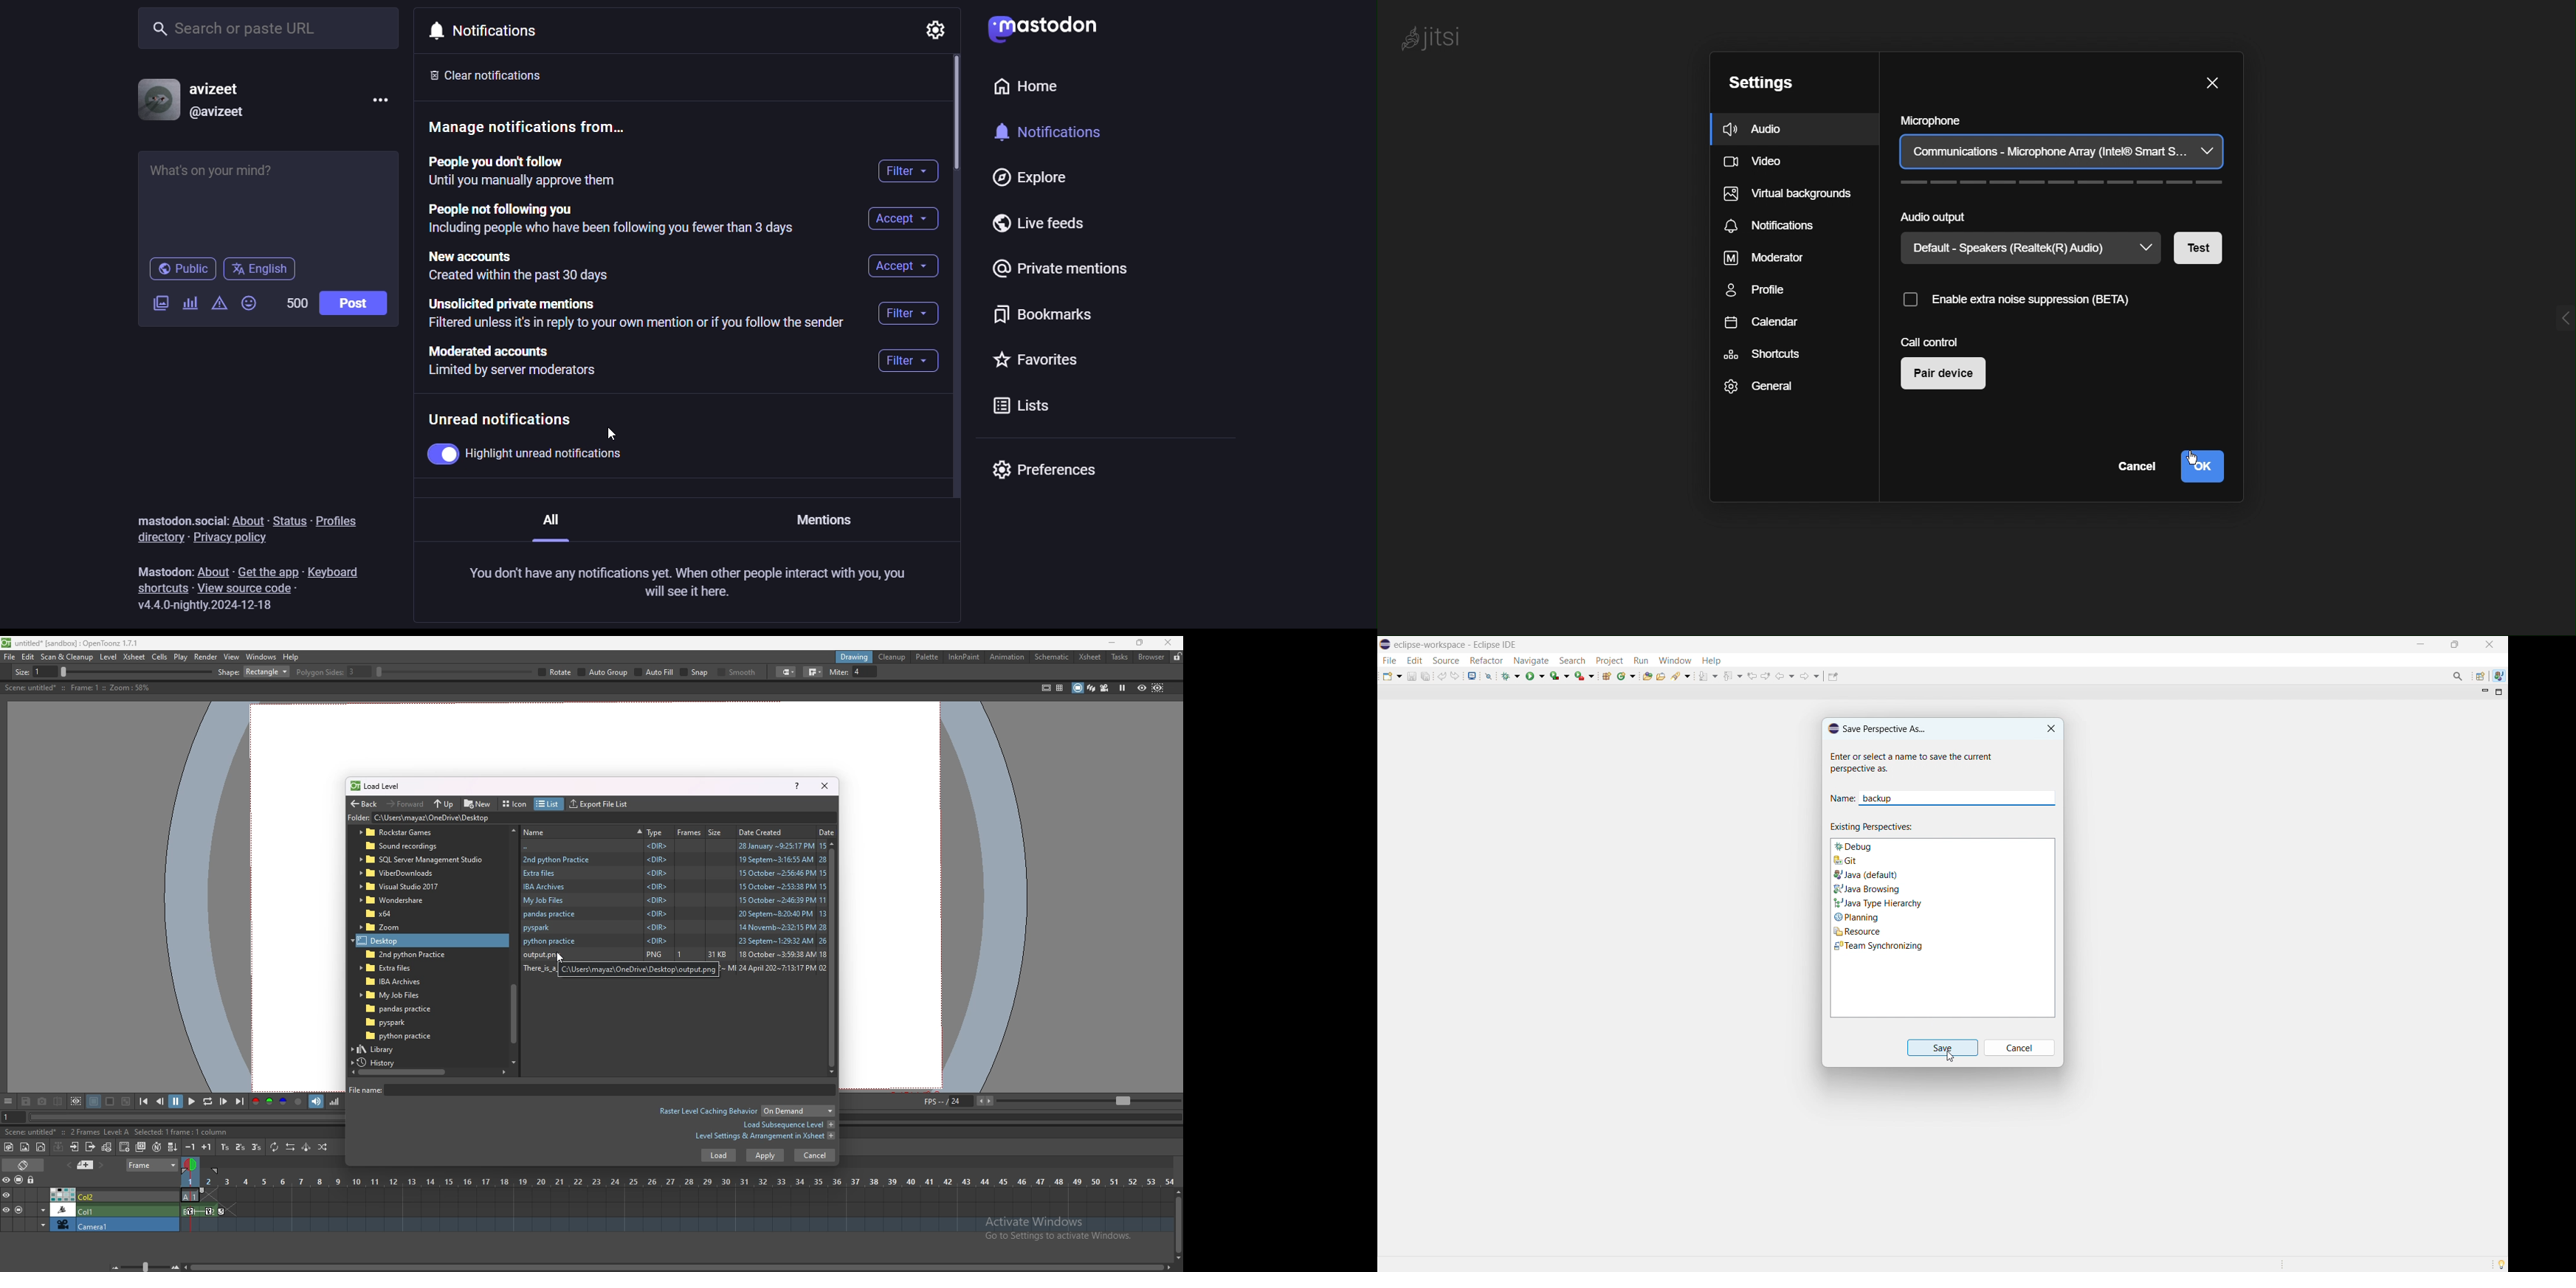  What do you see at coordinates (855, 656) in the screenshot?
I see `drawing` at bounding box center [855, 656].